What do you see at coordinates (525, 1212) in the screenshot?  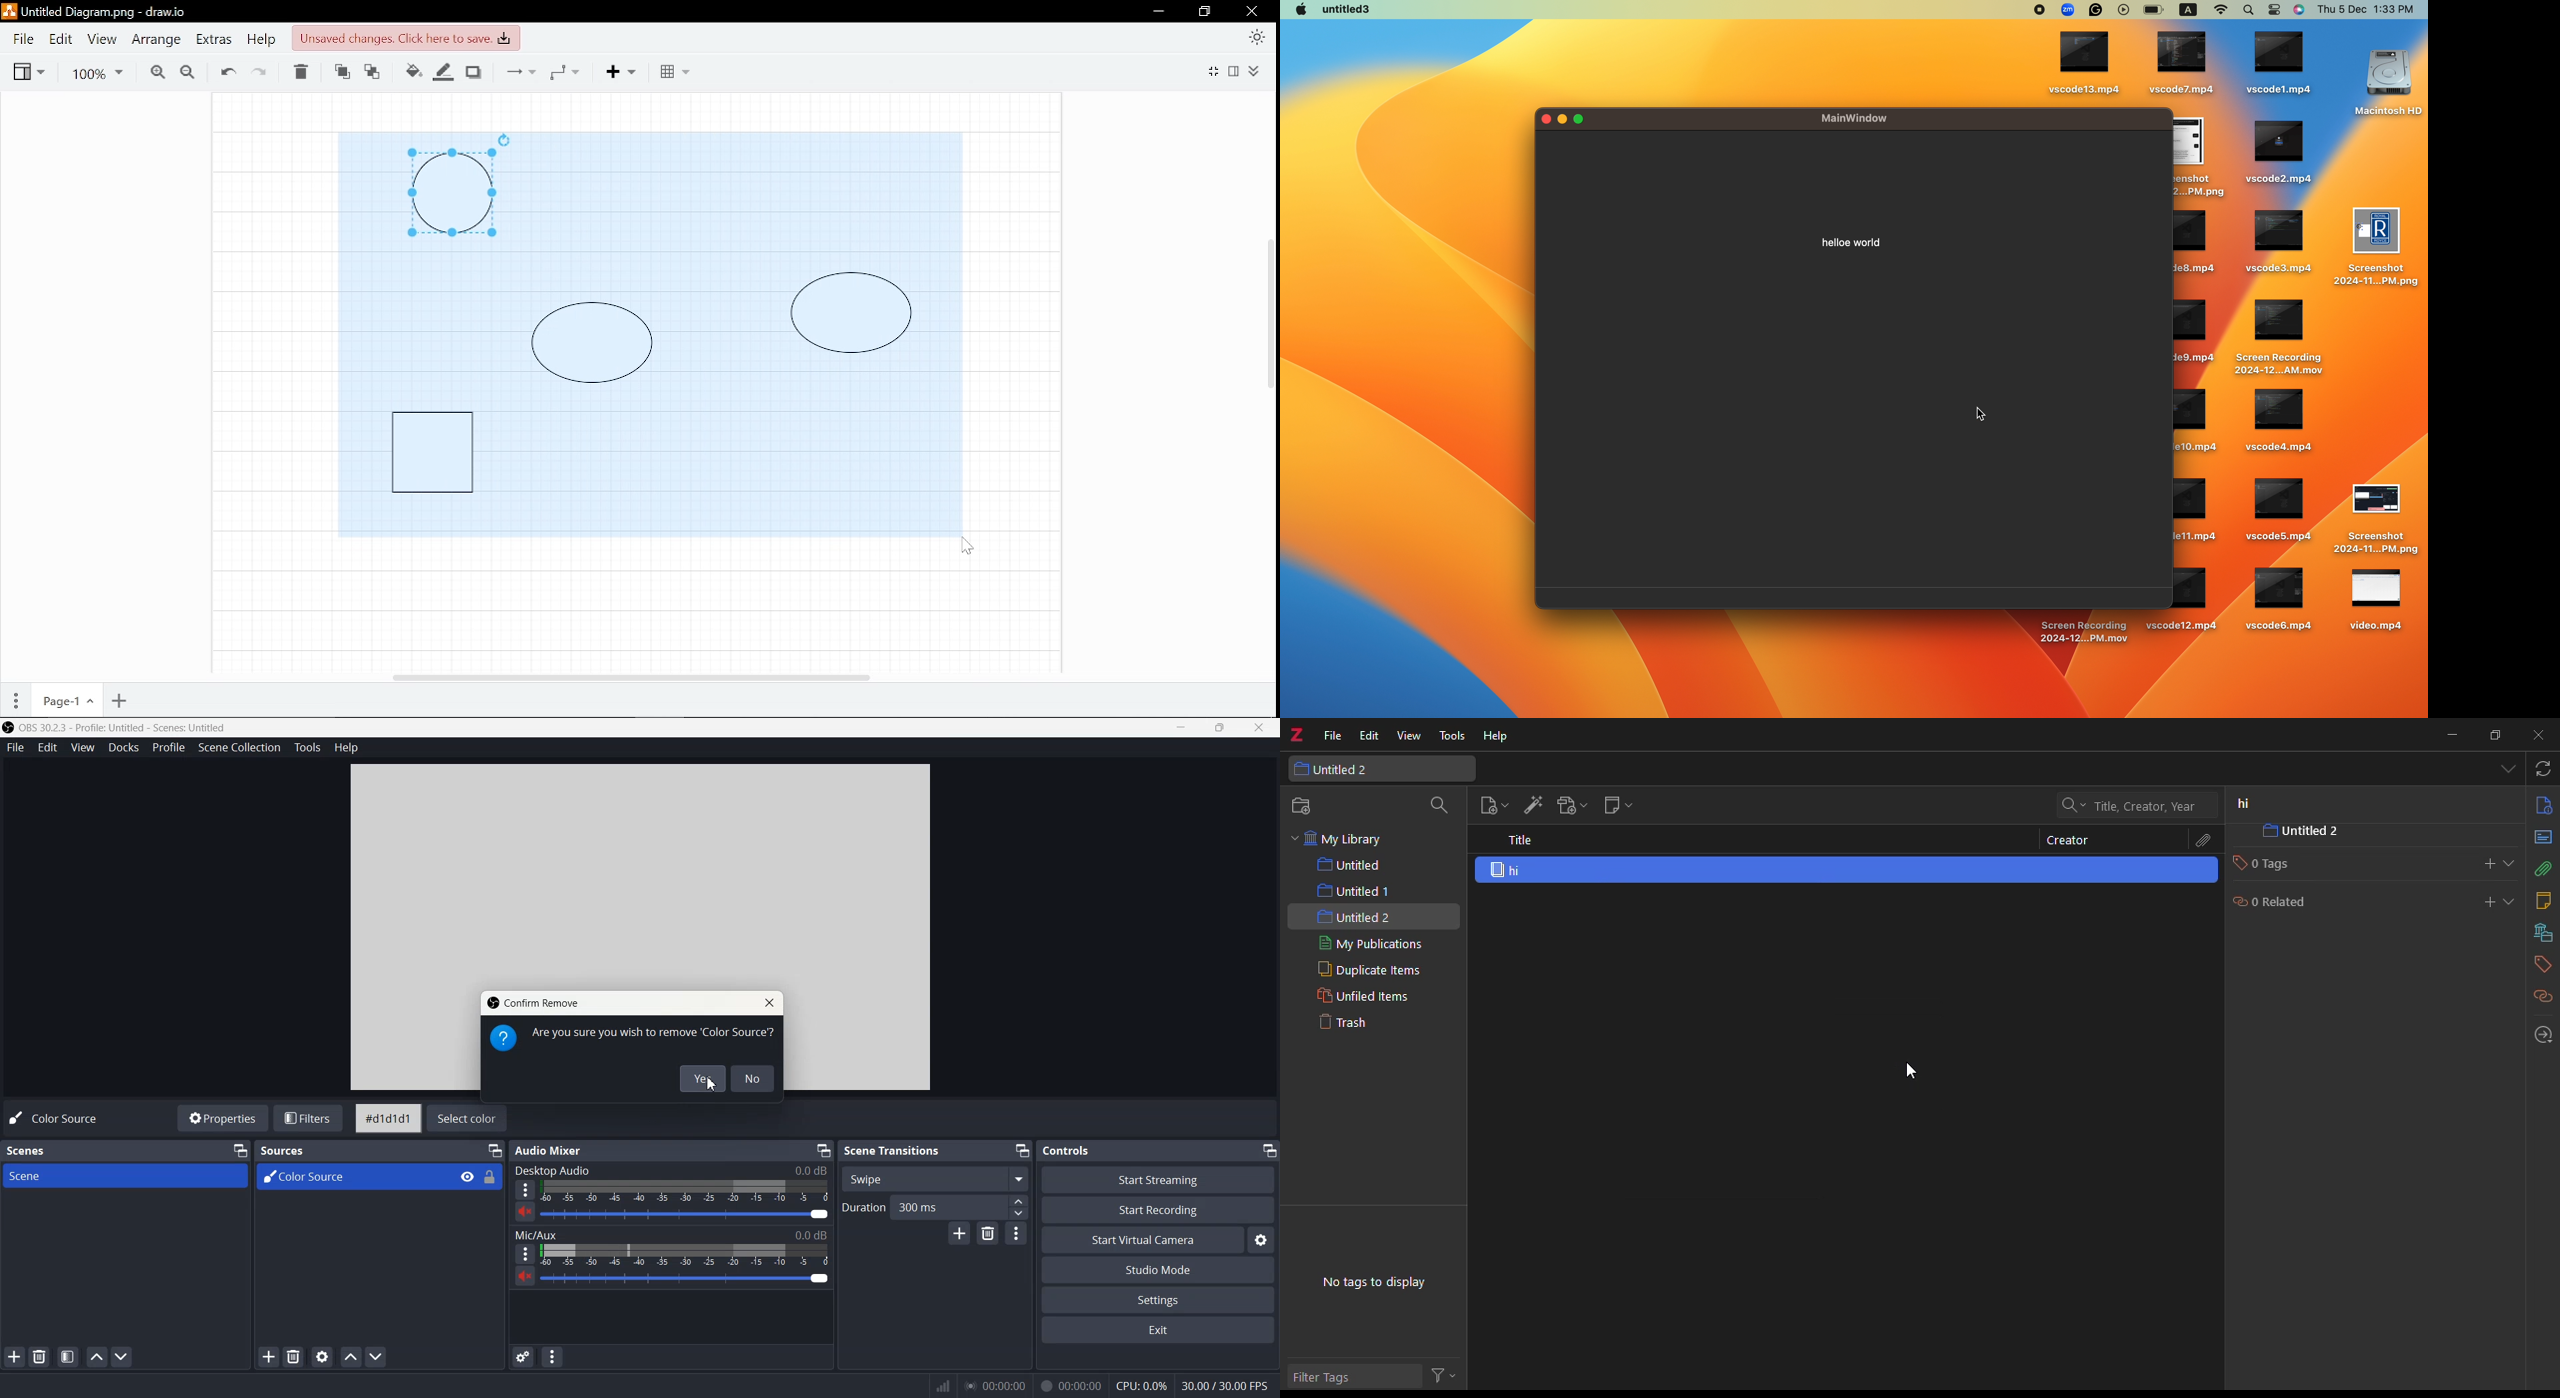 I see `Unmute/ Mute` at bounding box center [525, 1212].